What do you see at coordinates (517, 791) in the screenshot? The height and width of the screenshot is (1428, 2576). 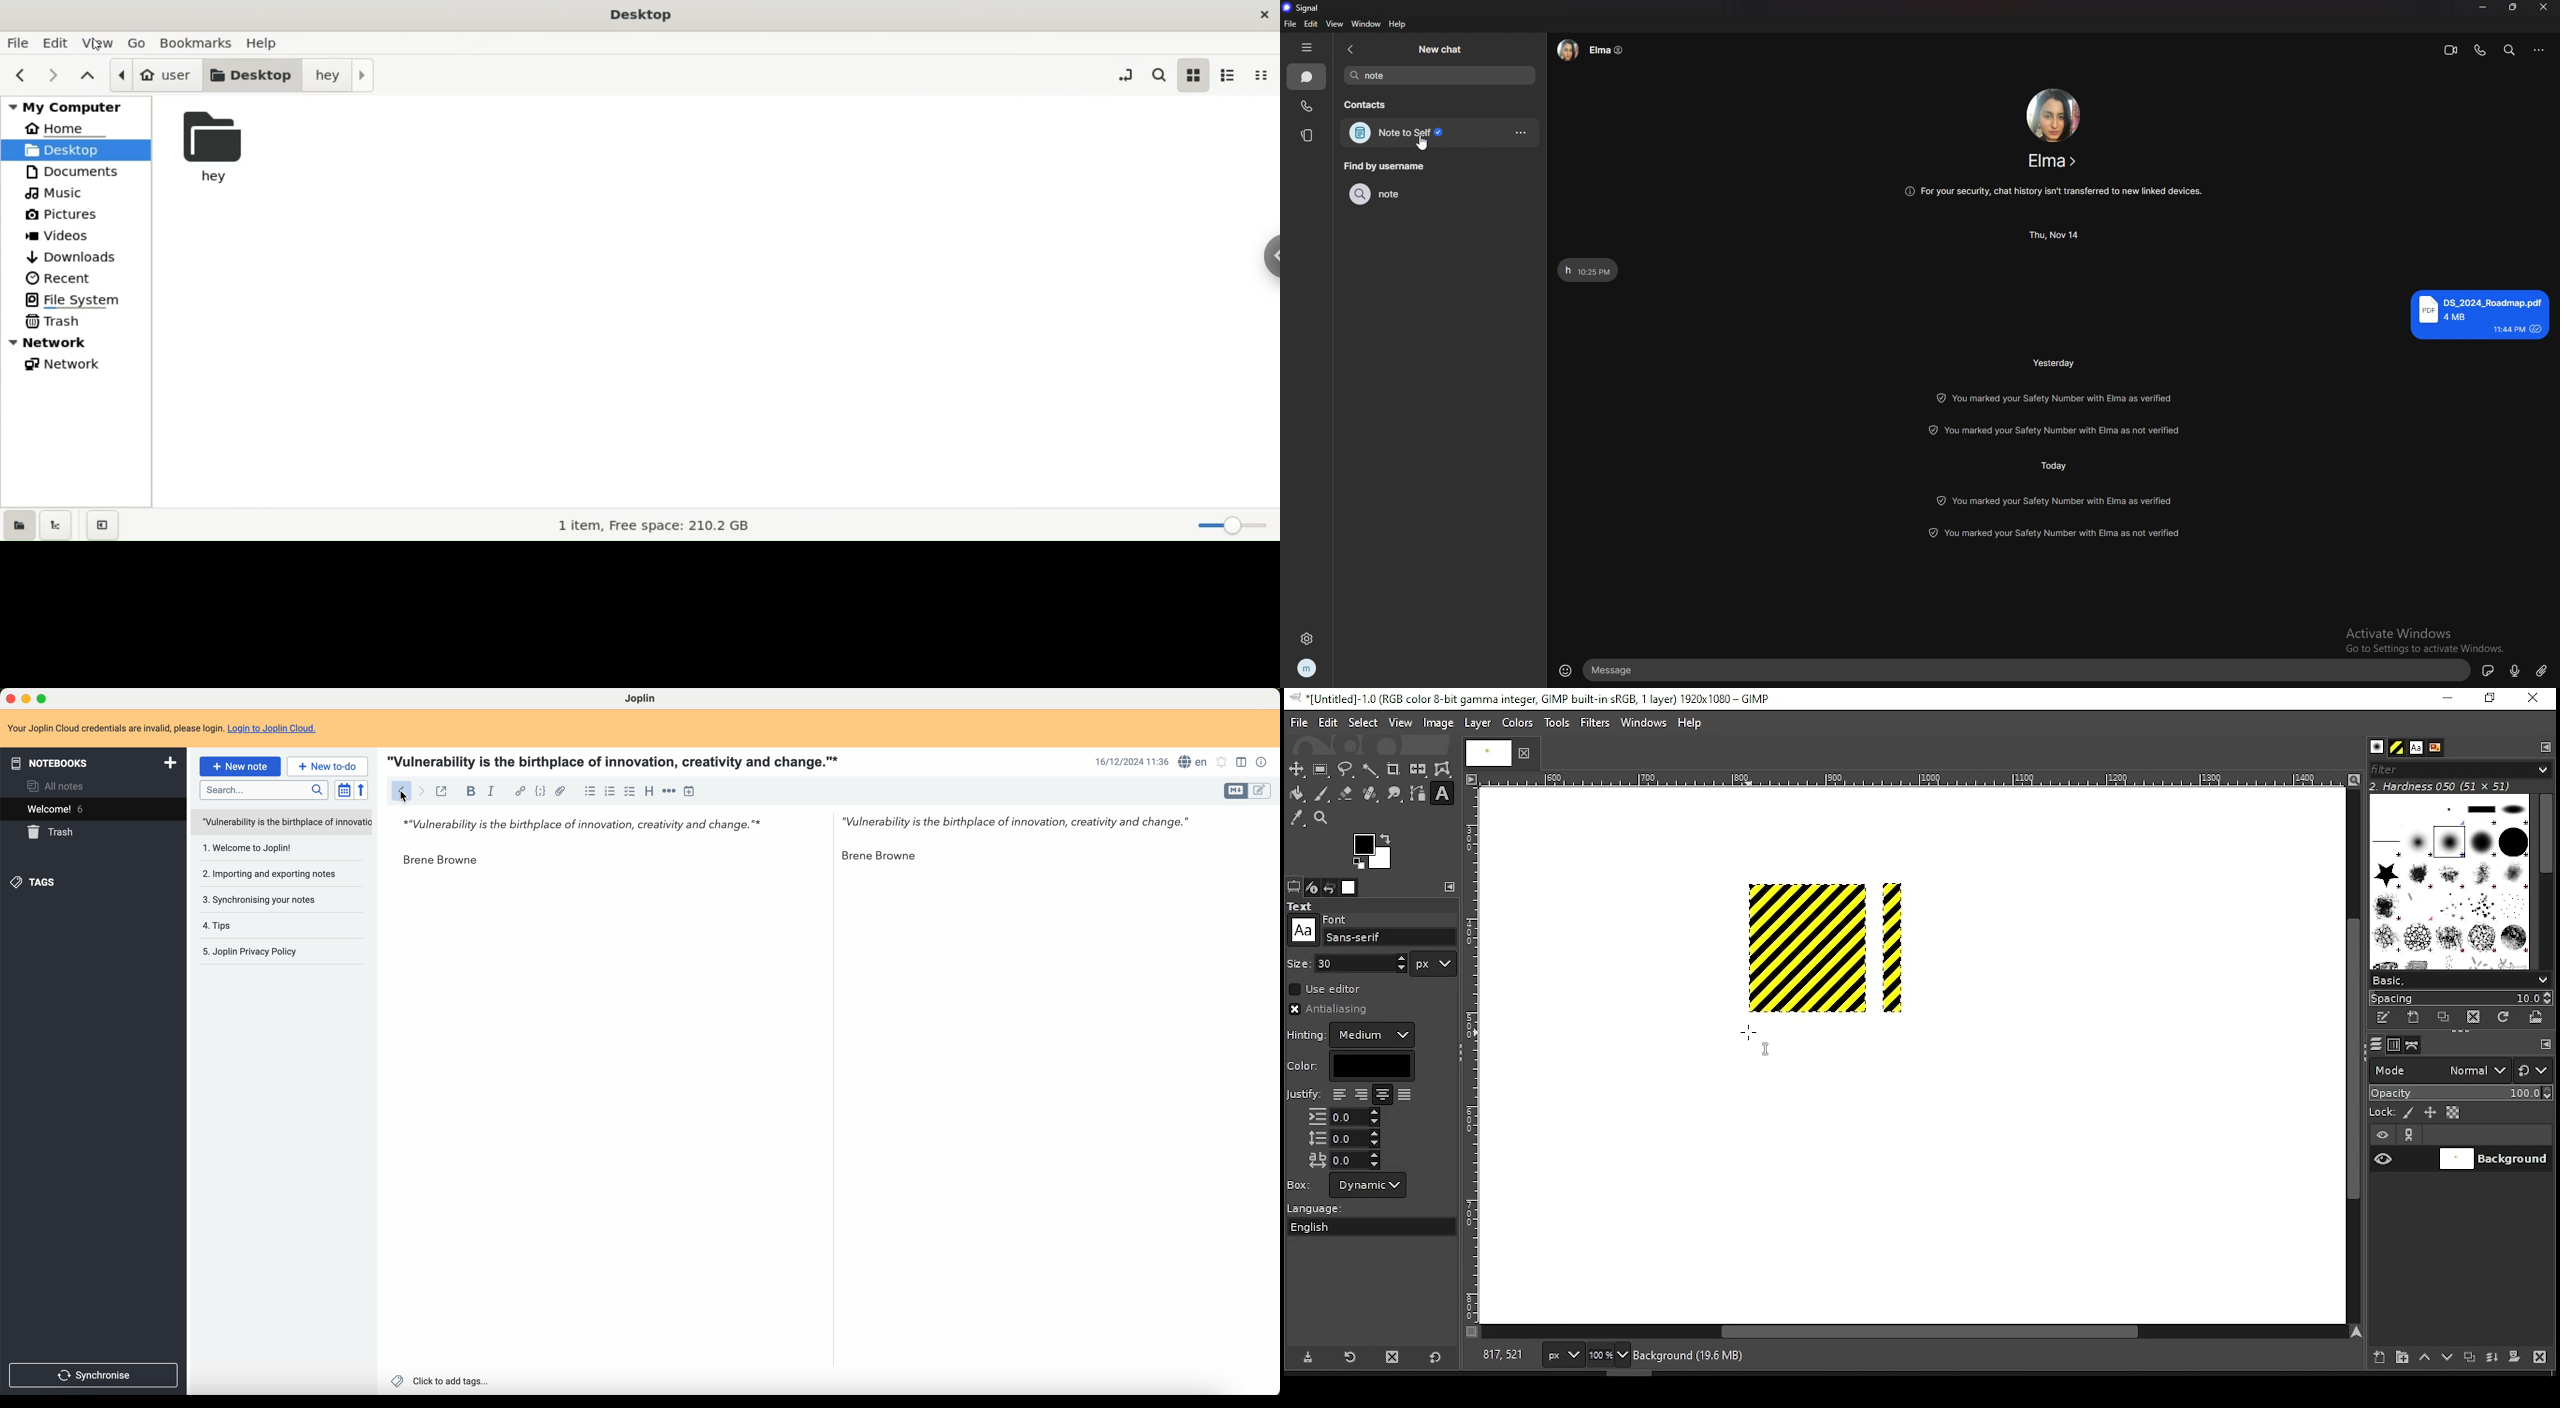 I see `hyperlink` at bounding box center [517, 791].